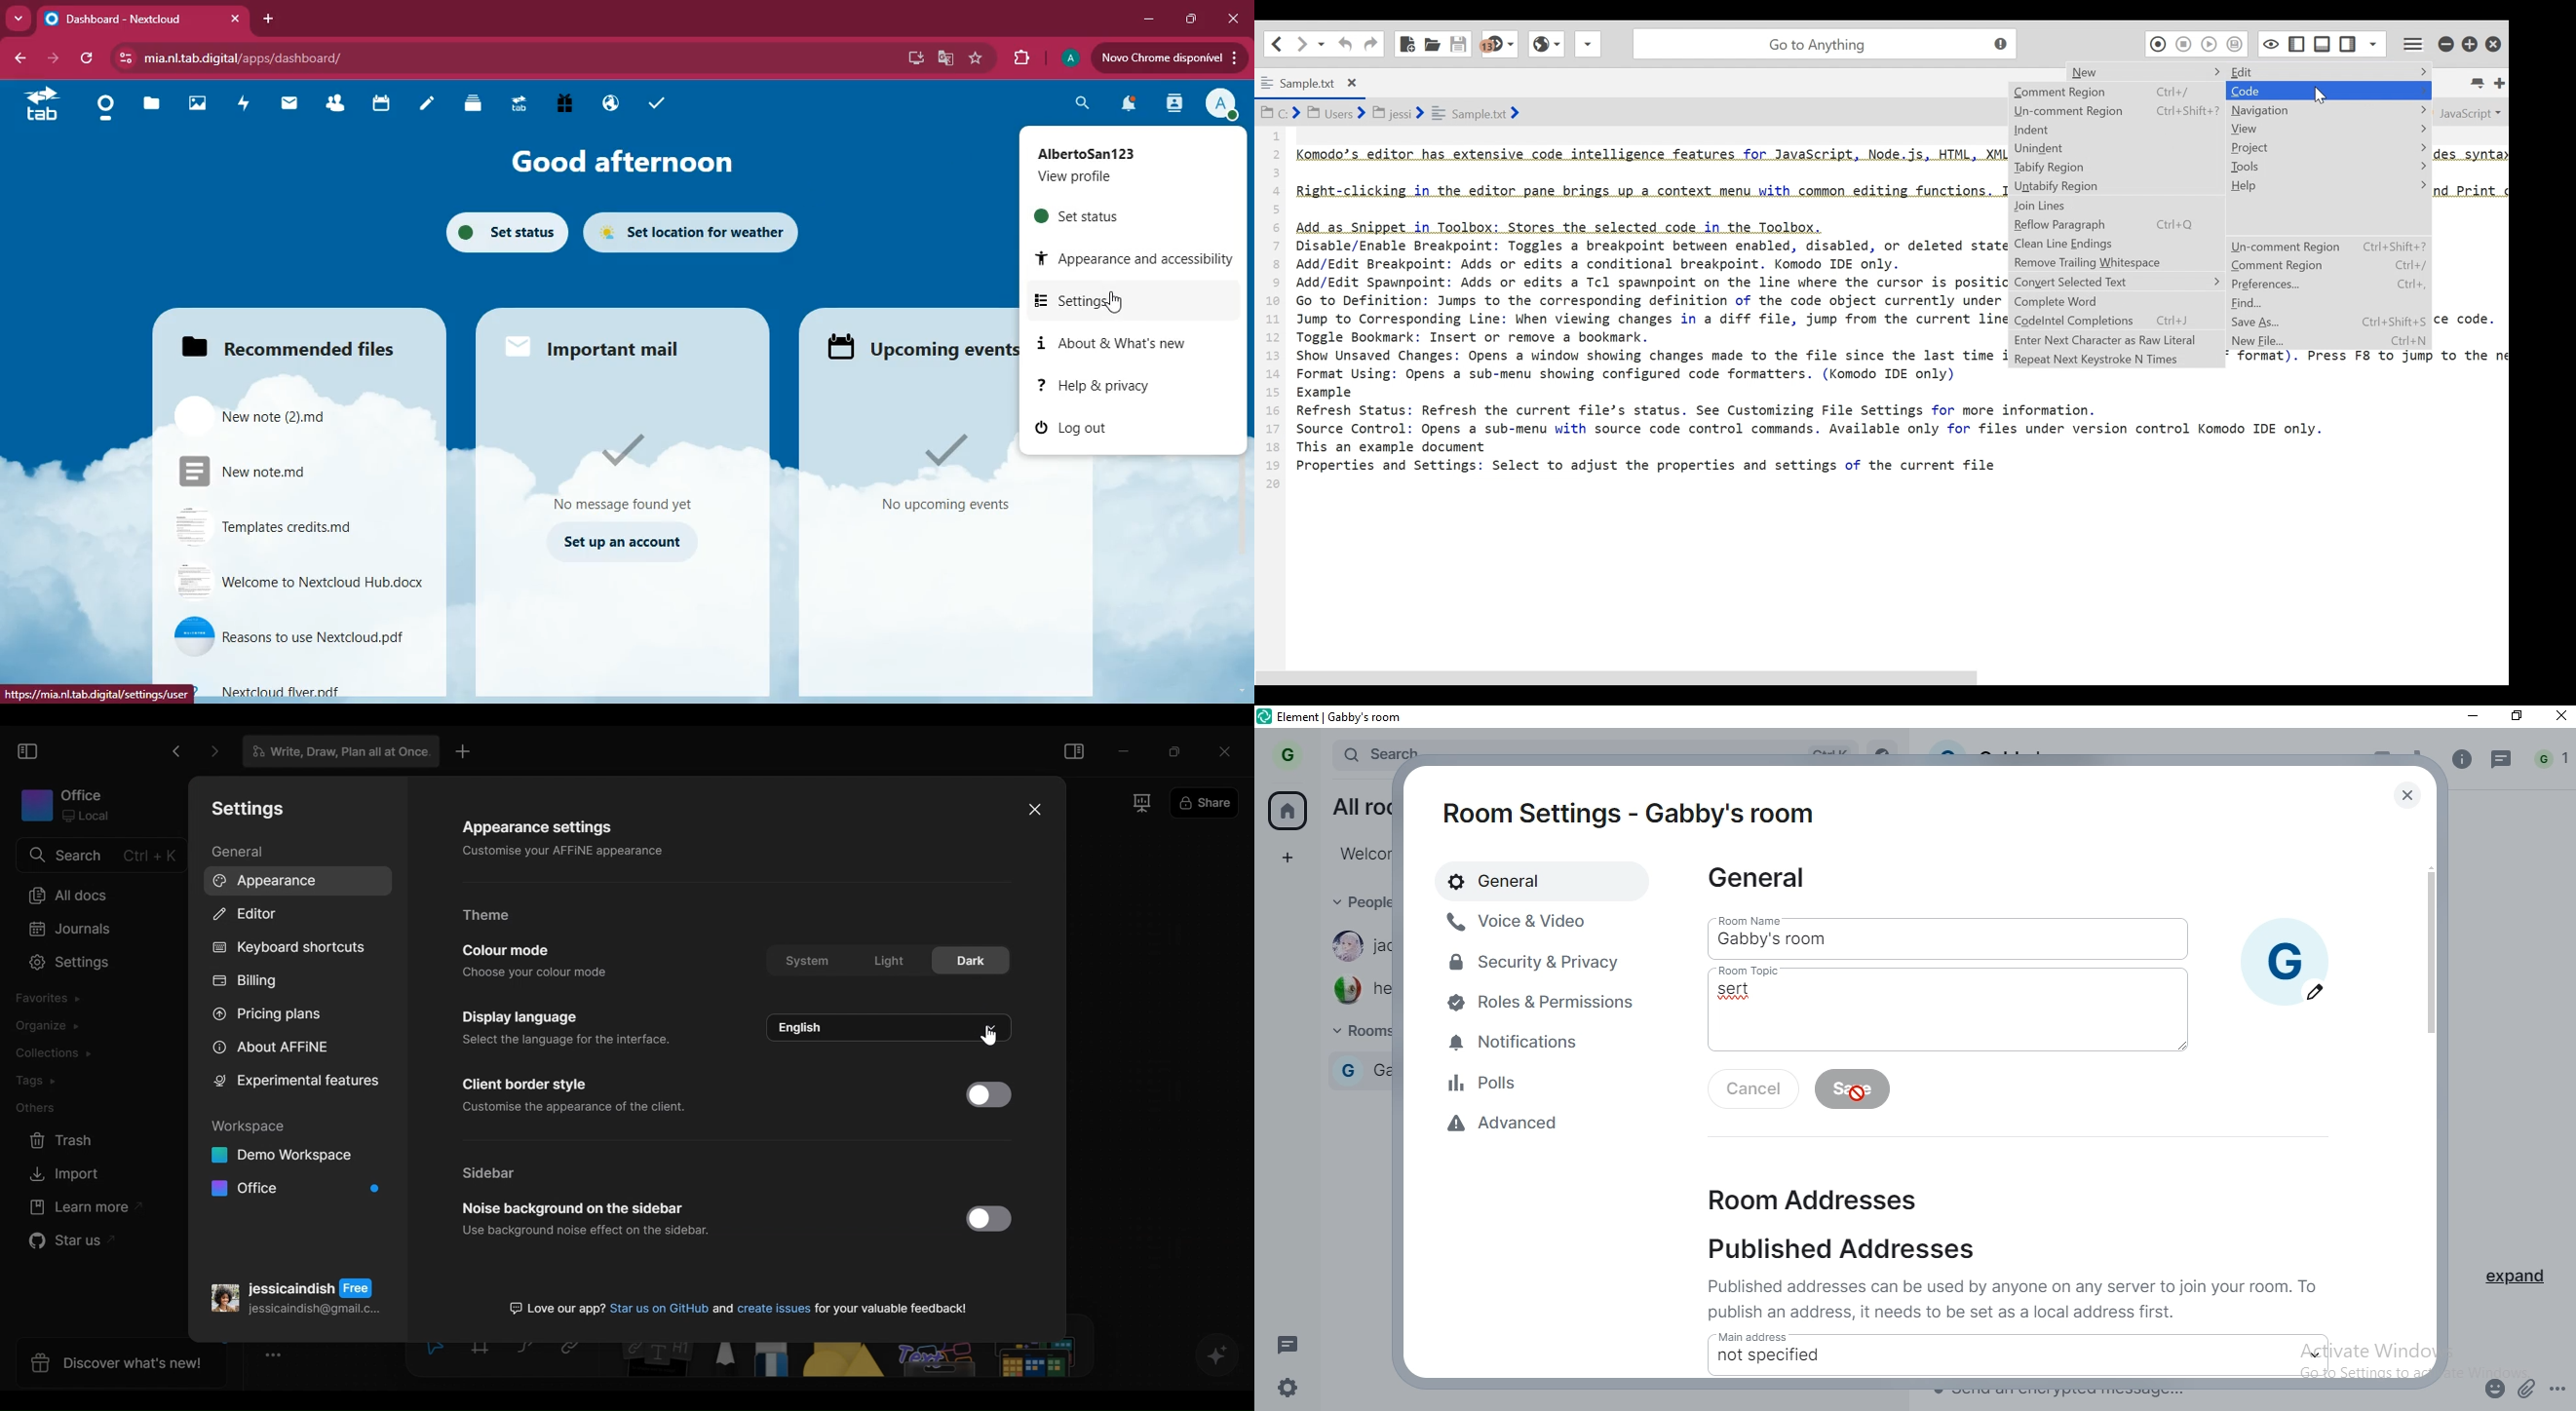 The height and width of the screenshot is (1428, 2576). What do you see at coordinates (1631, 812) in the screenshot?
I see `room settings` at bounding box center [1631, 812].